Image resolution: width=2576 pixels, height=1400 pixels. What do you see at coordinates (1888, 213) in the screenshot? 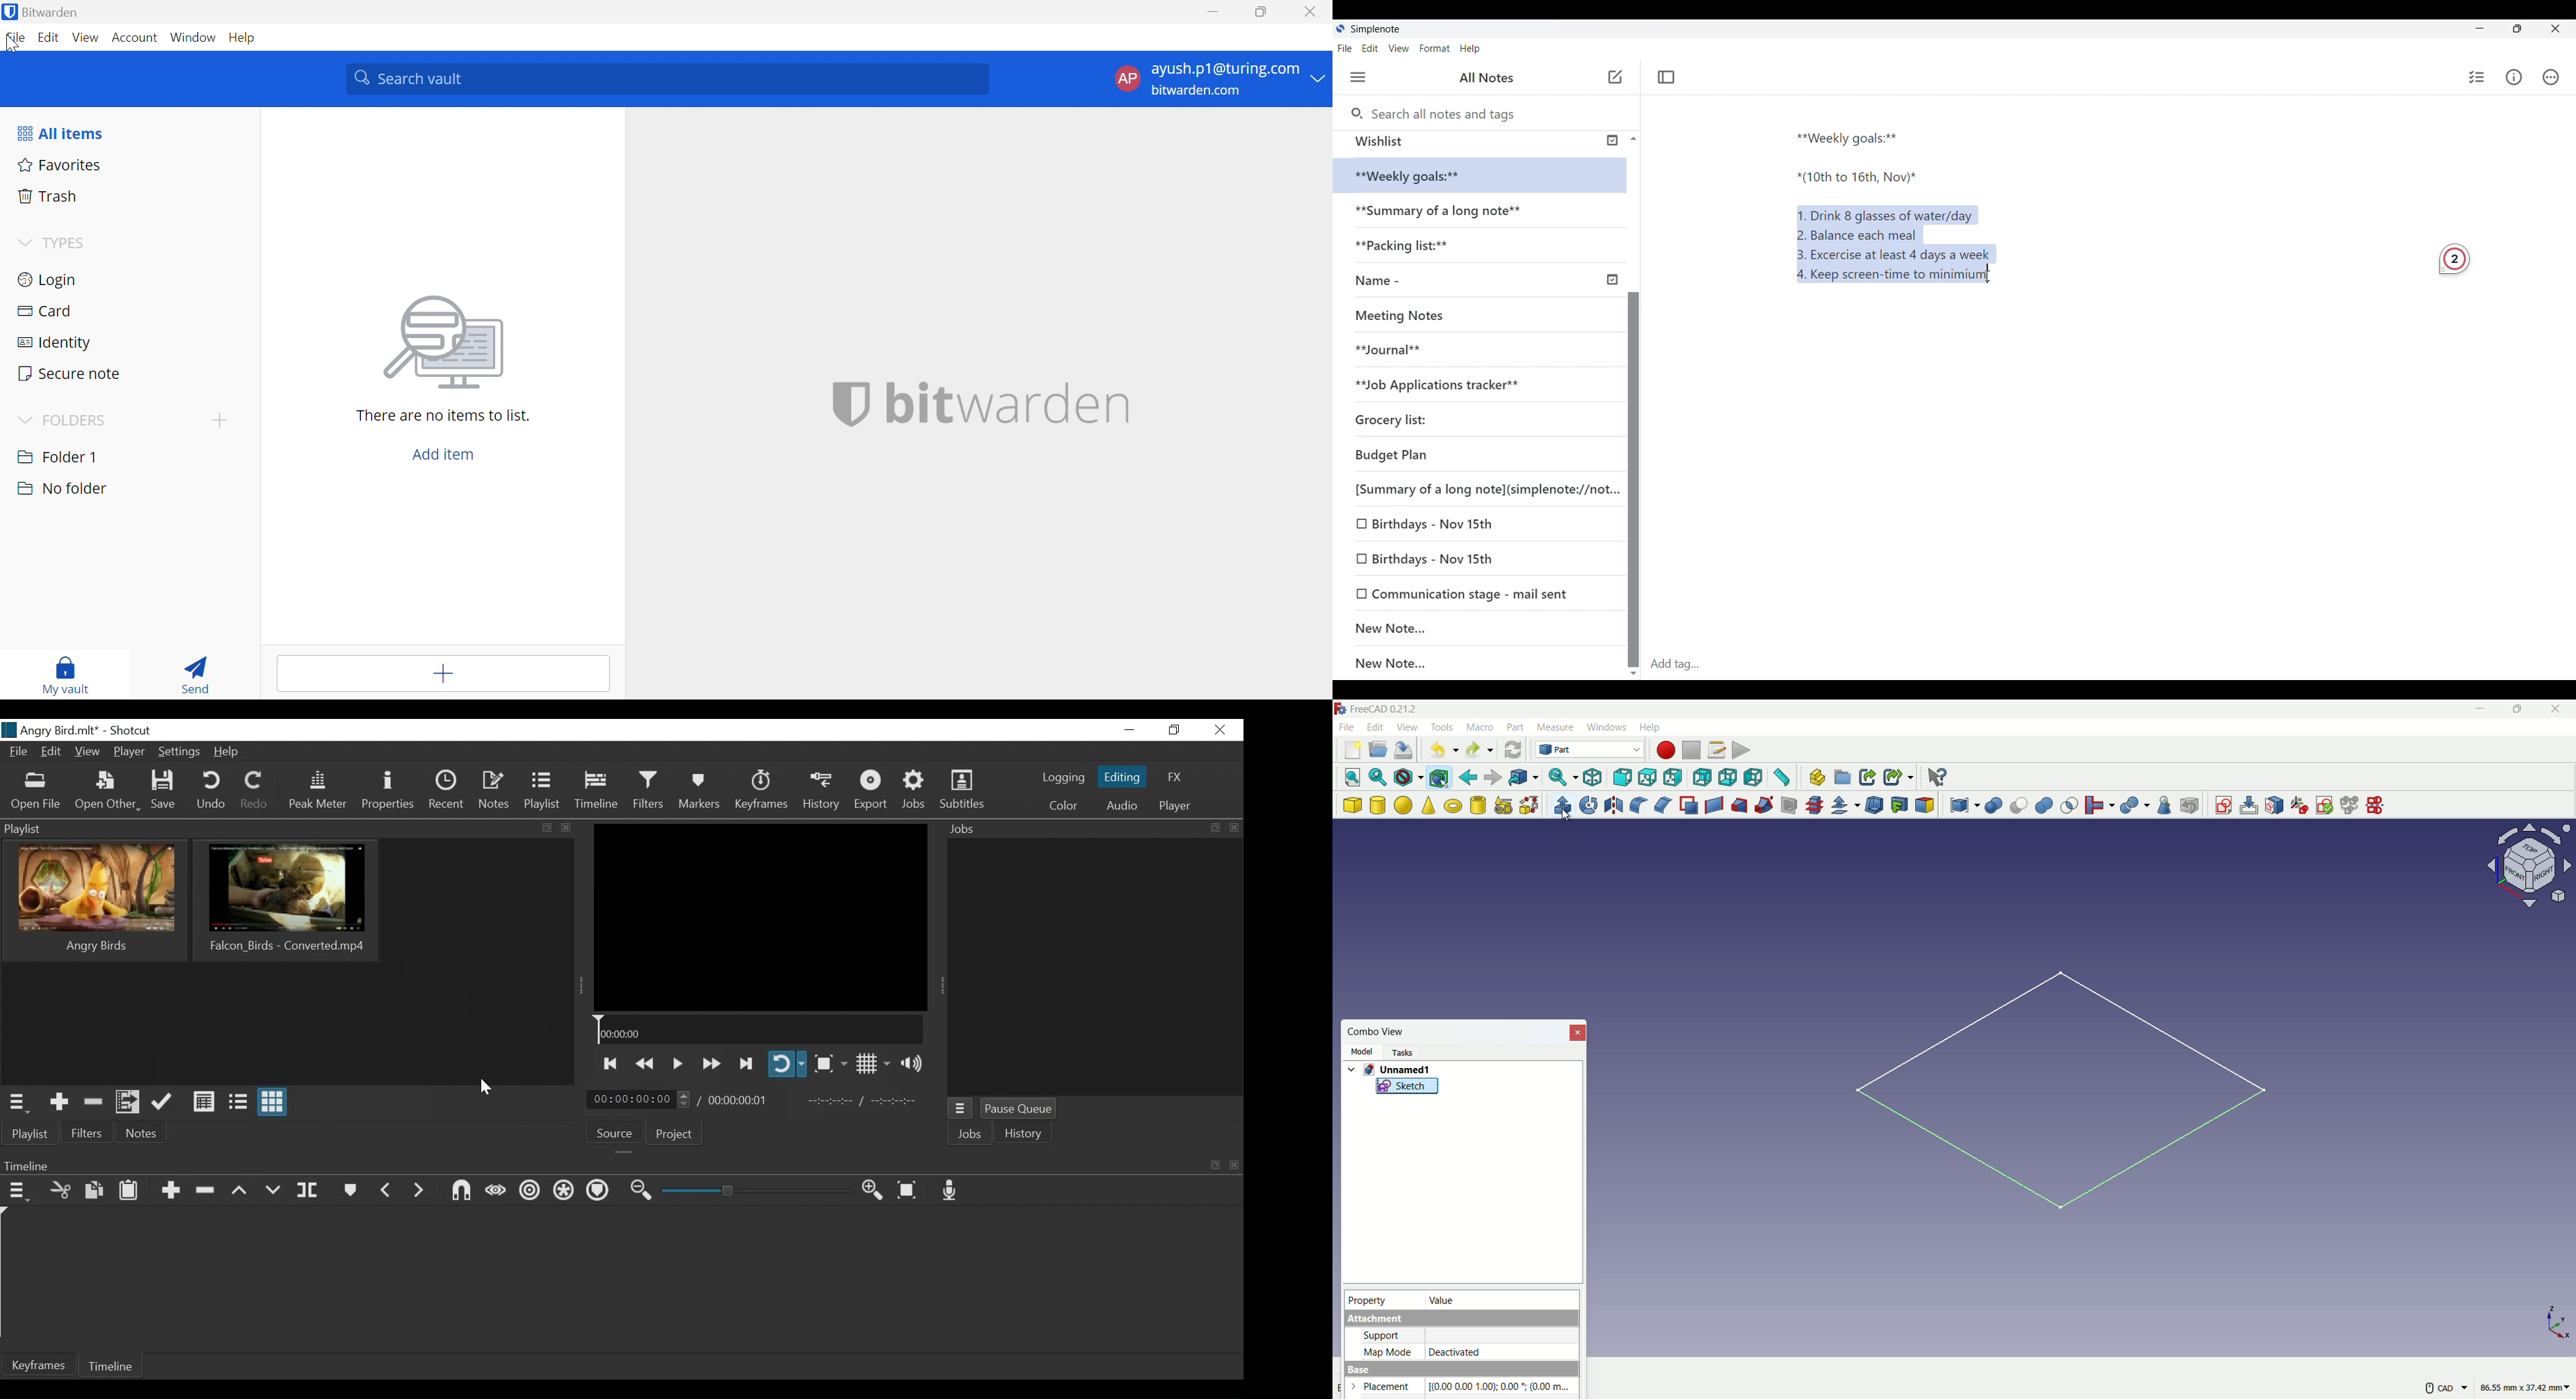
I see `1. Drink 8 glasses of water/day` at bounding box center [1888, 213].